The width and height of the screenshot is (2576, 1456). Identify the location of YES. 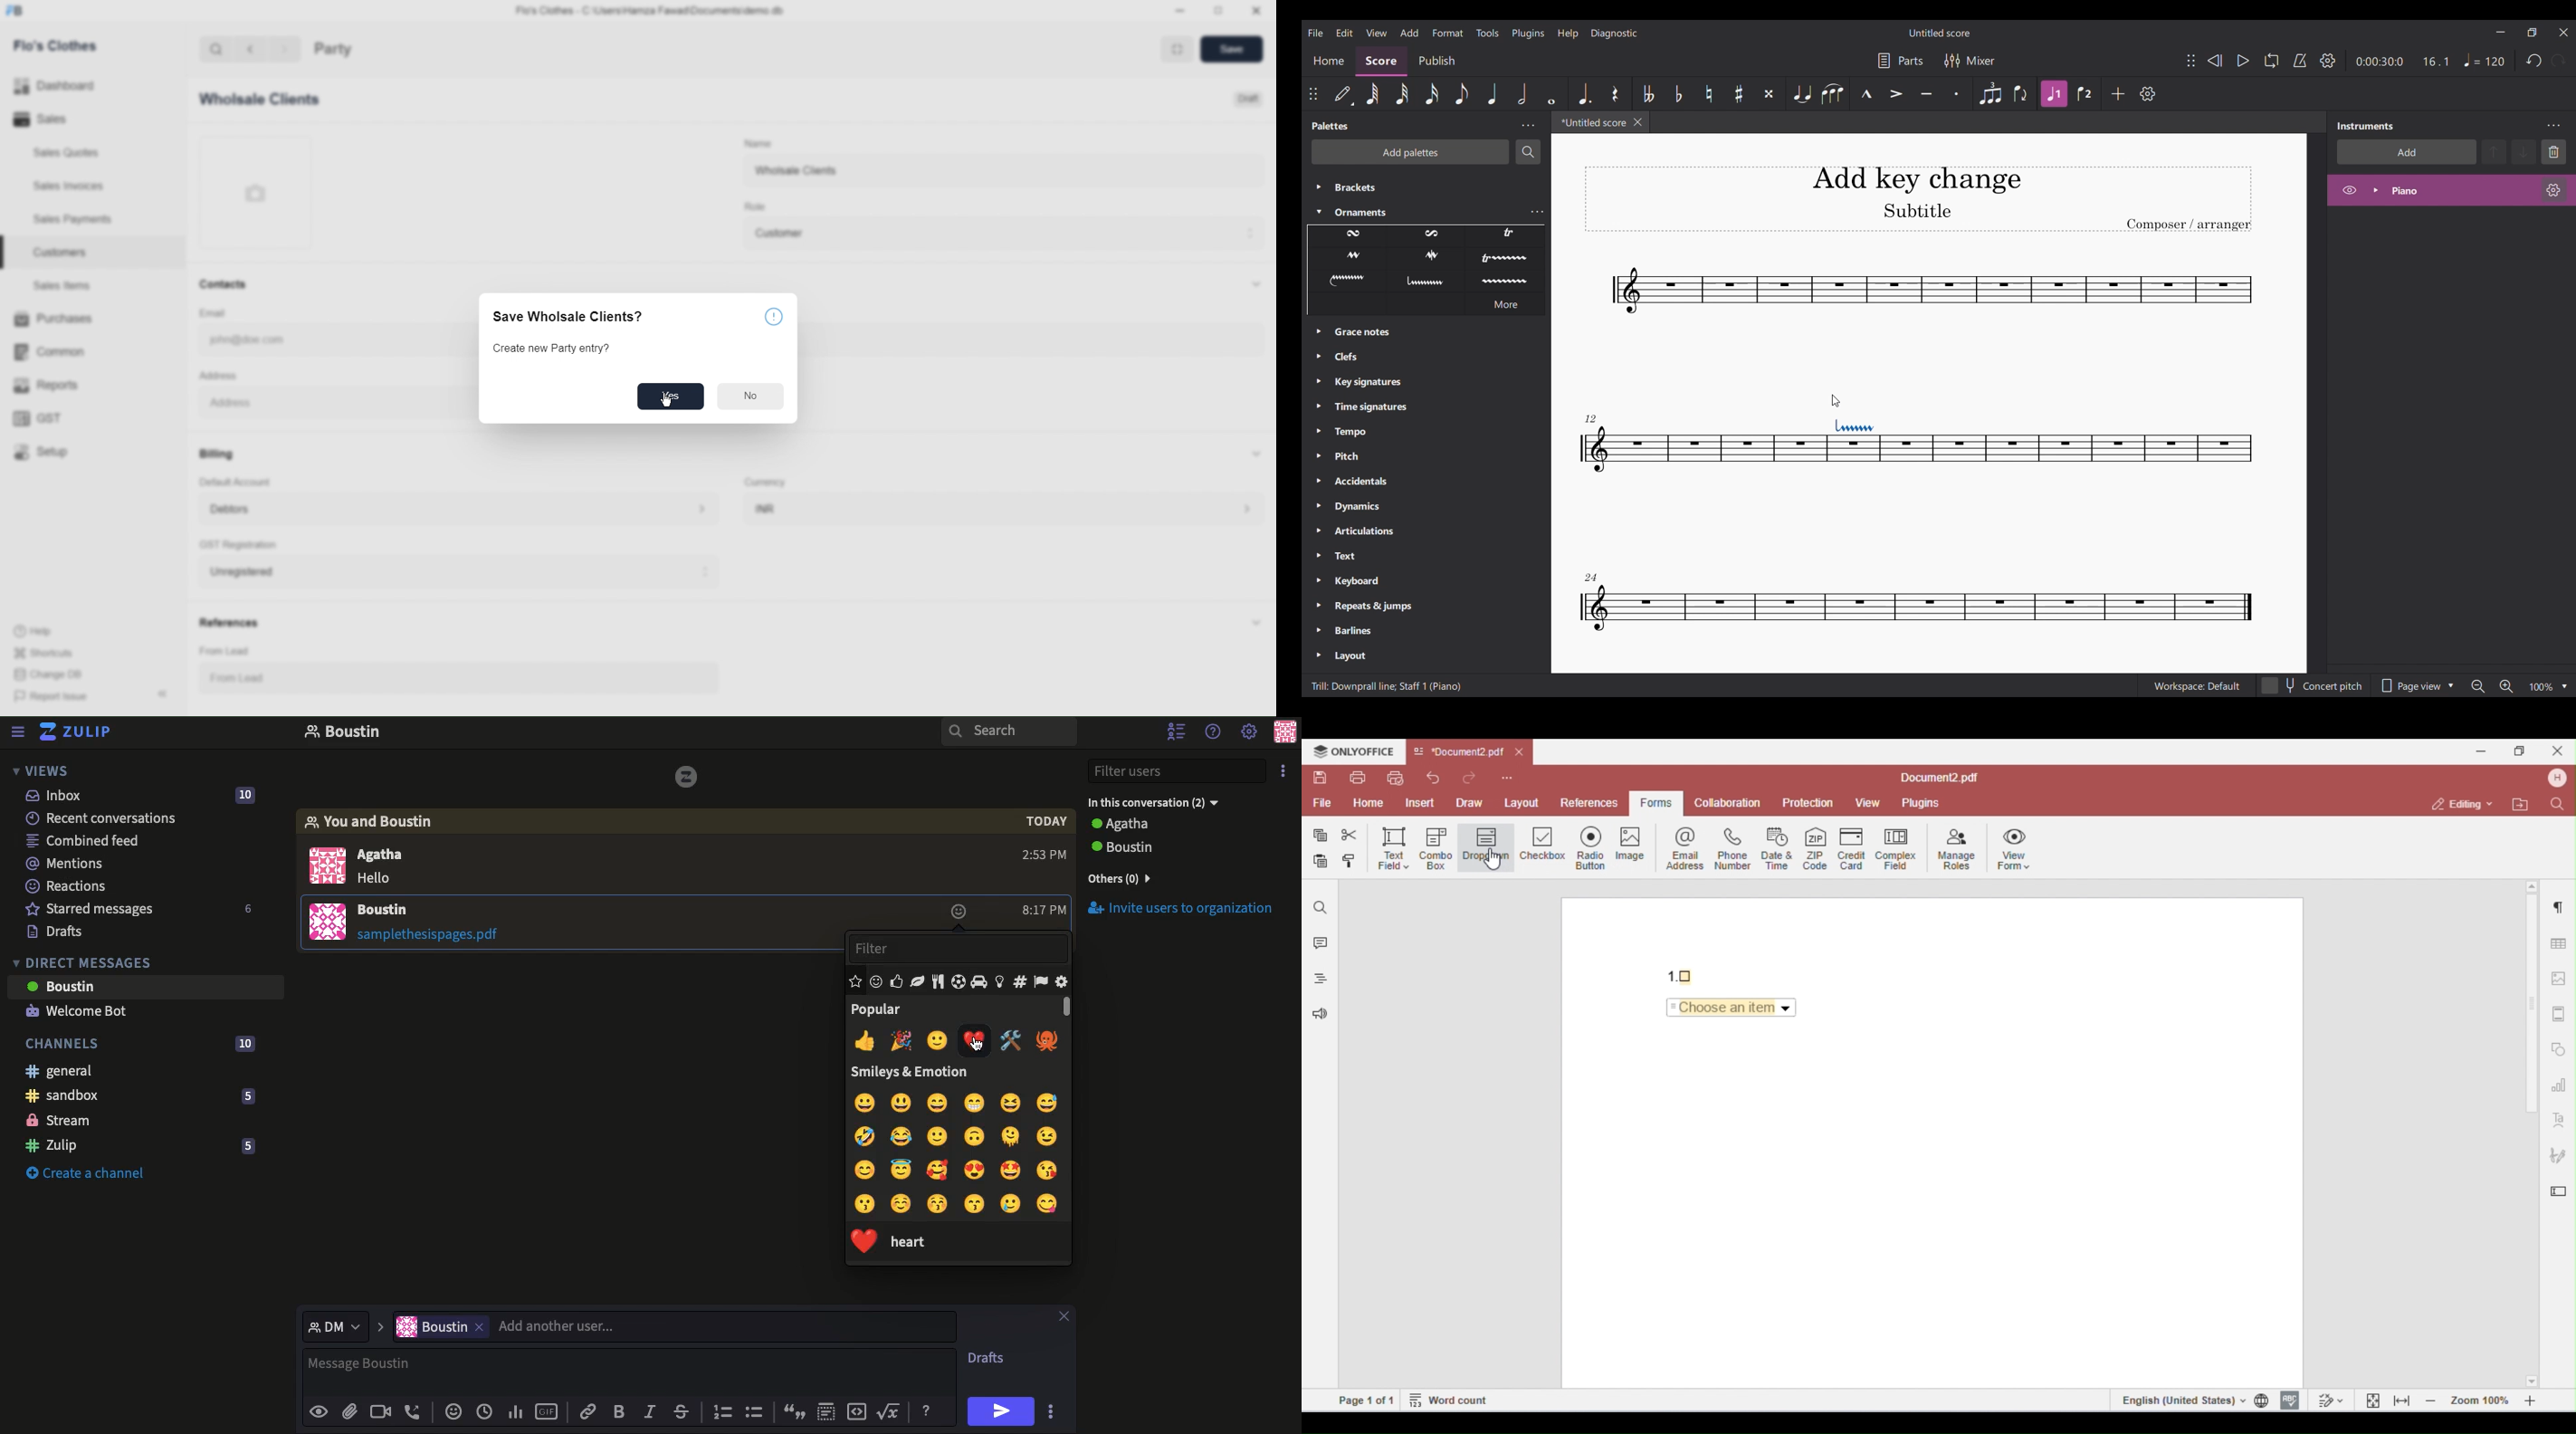
(674, 395).